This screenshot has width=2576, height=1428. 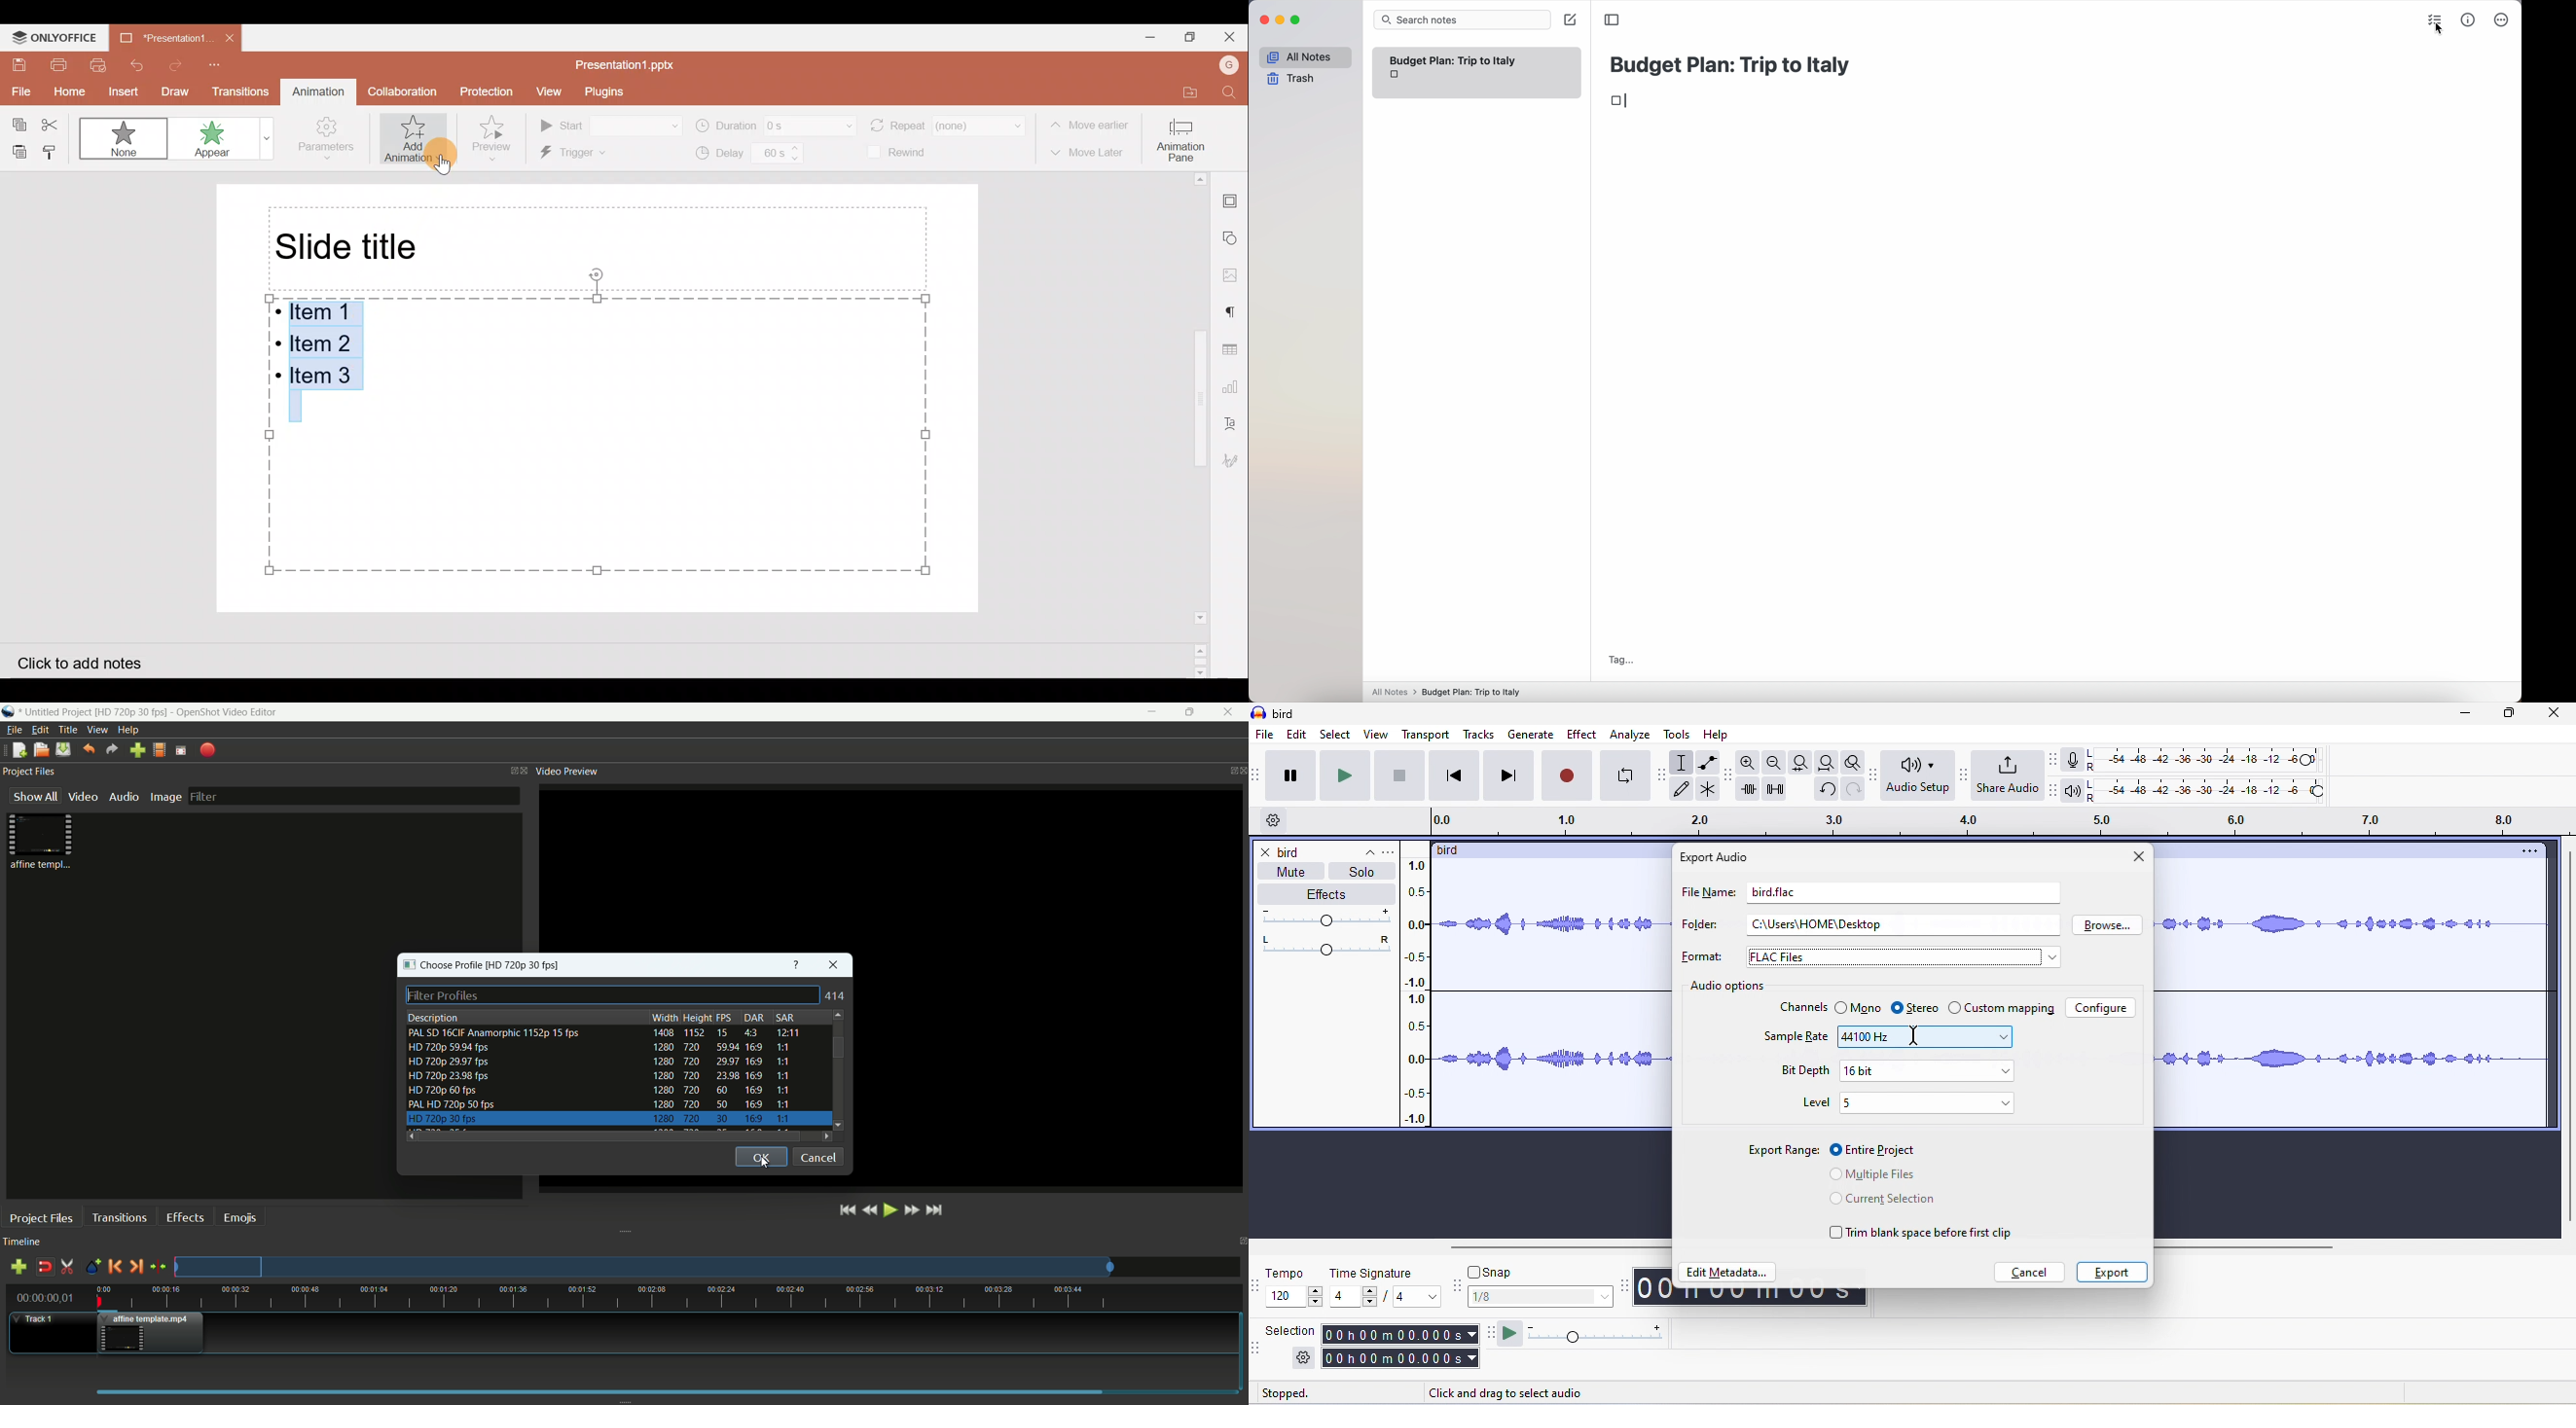 I want to click on toggle sidebar, so click(x=1612, y=19).